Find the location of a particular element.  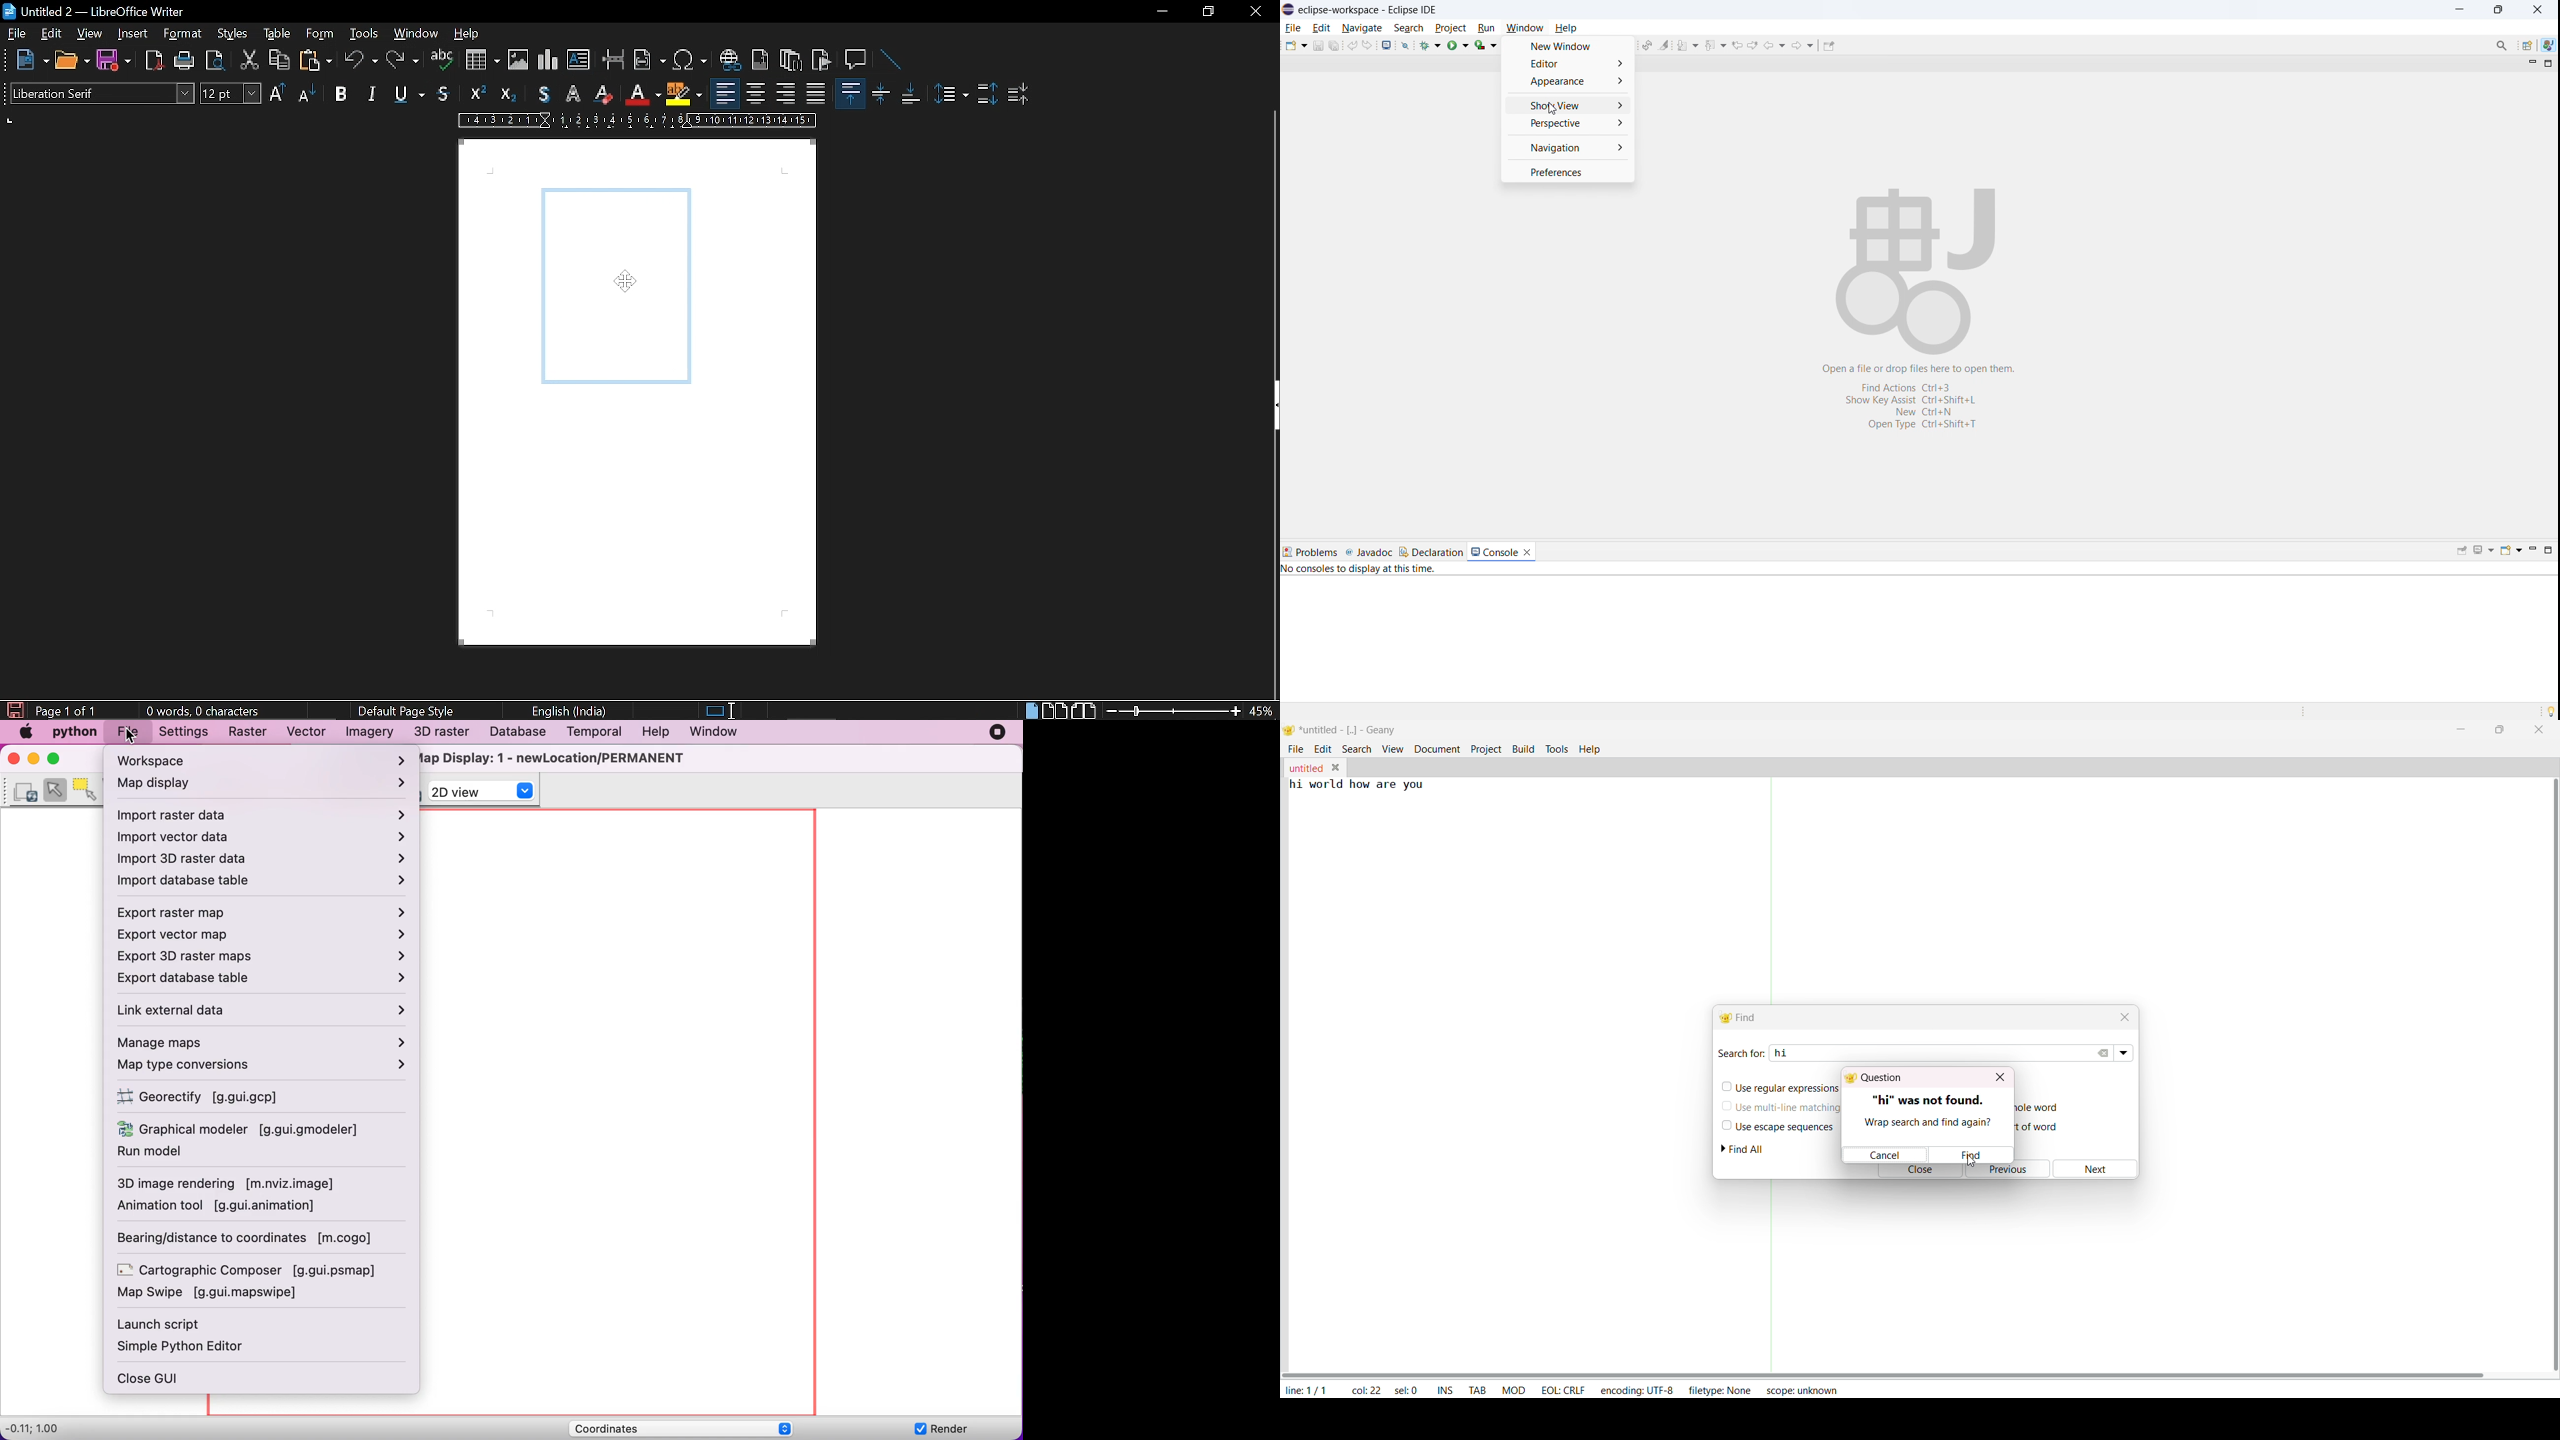

undo is located at coordinates (362, 61).